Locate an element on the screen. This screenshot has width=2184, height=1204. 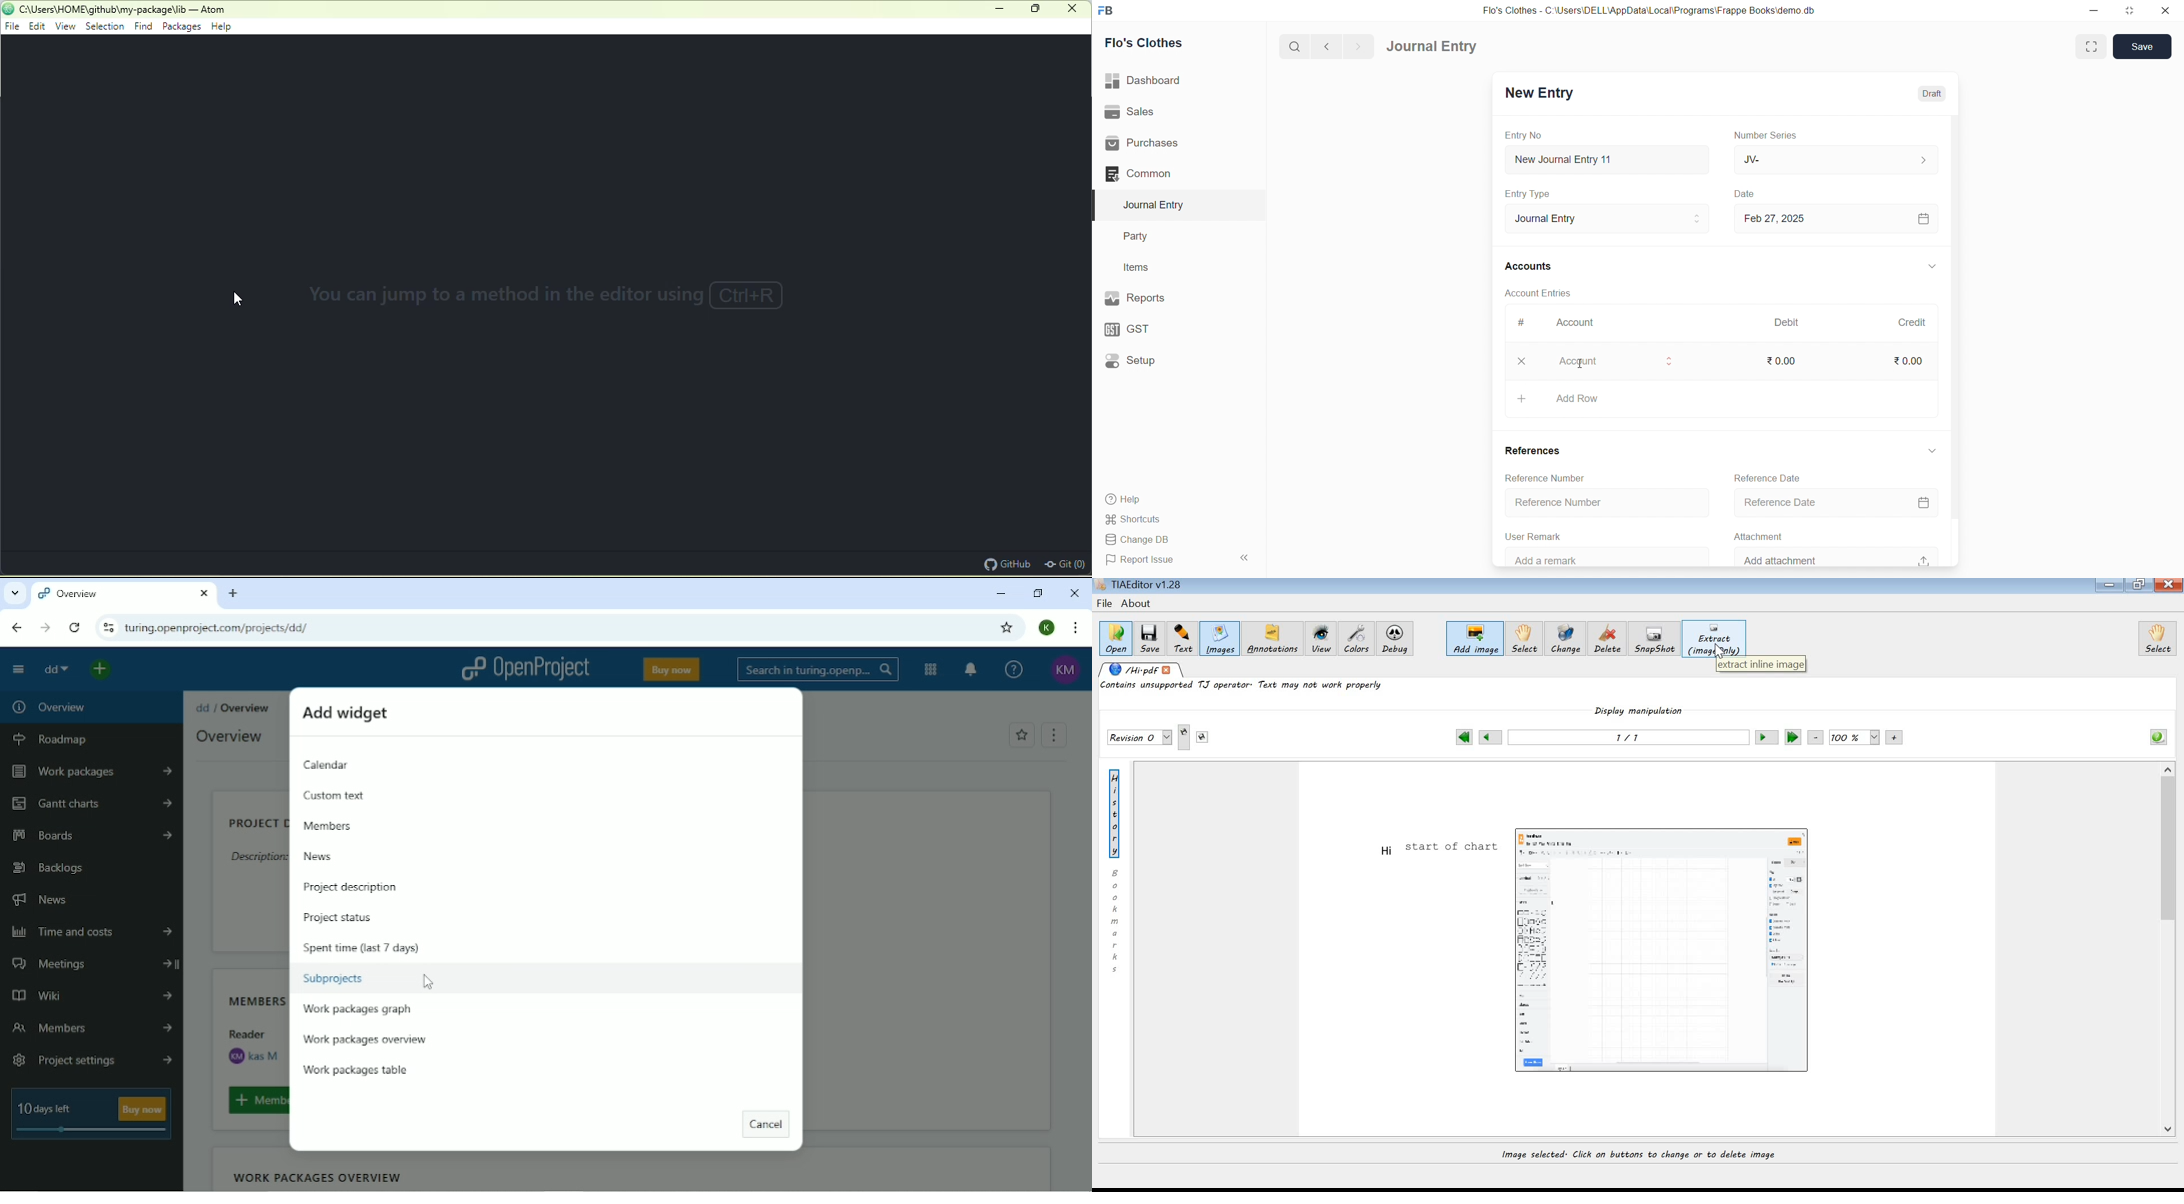
Entry No is located at coordinates (1523, 136).